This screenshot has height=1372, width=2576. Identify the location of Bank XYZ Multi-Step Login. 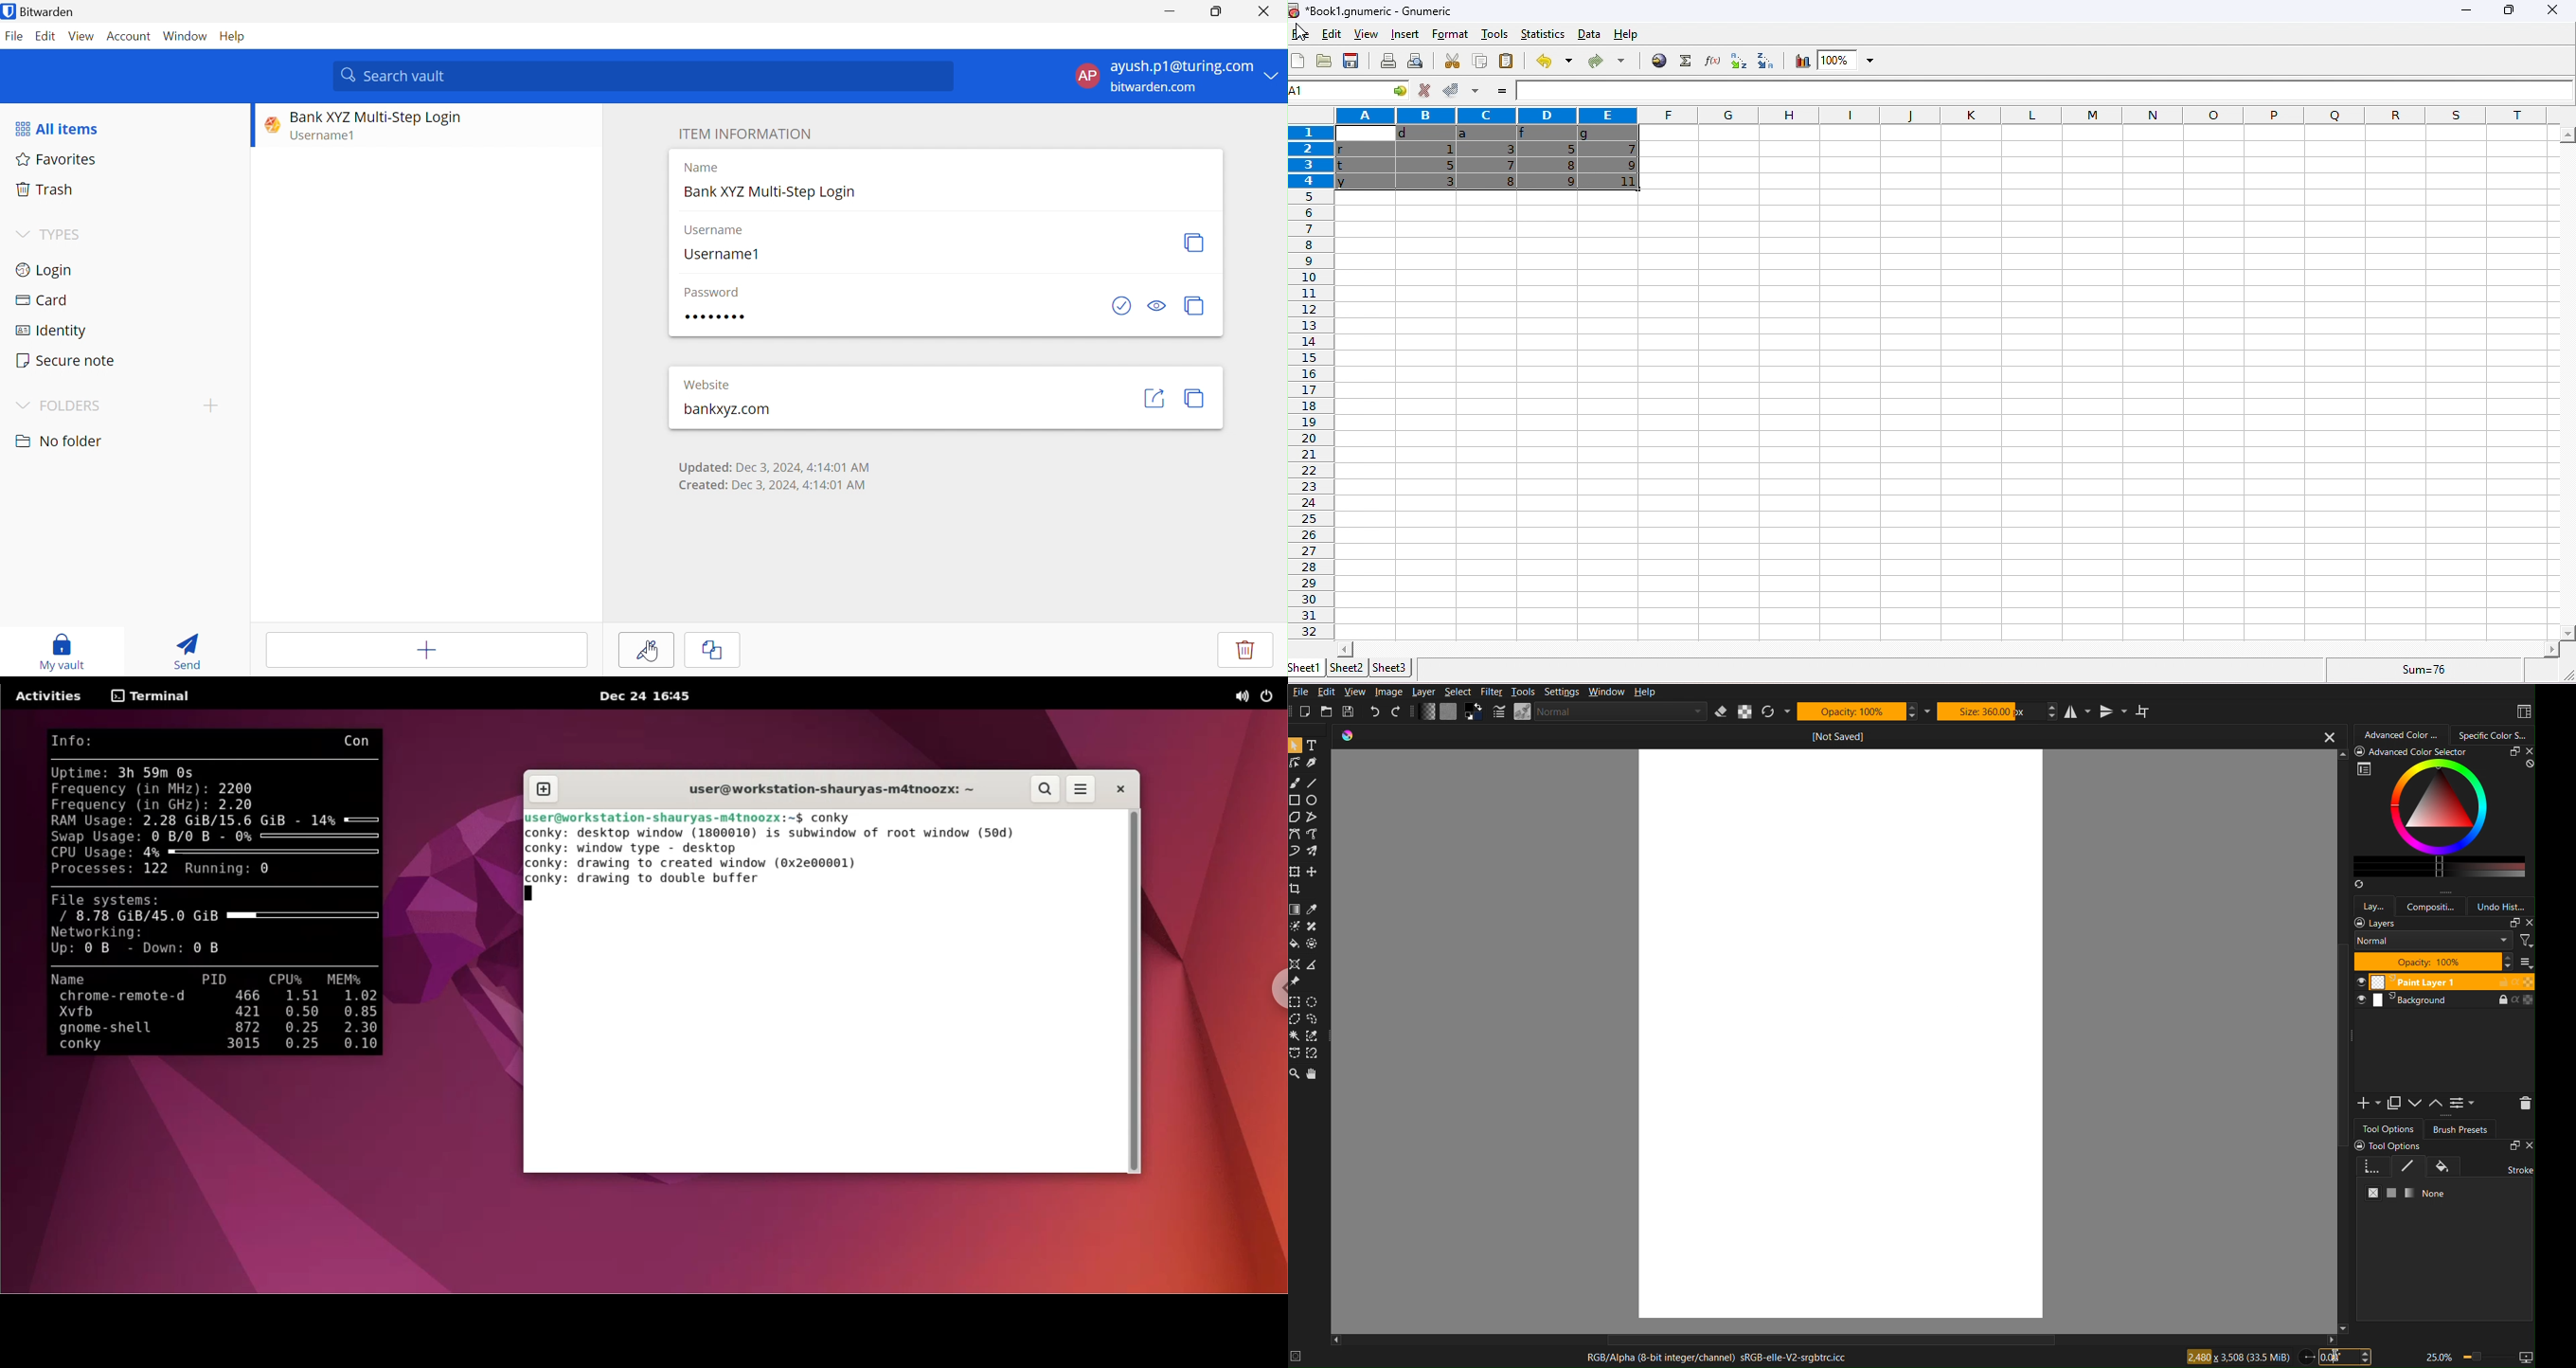
(375, 118).